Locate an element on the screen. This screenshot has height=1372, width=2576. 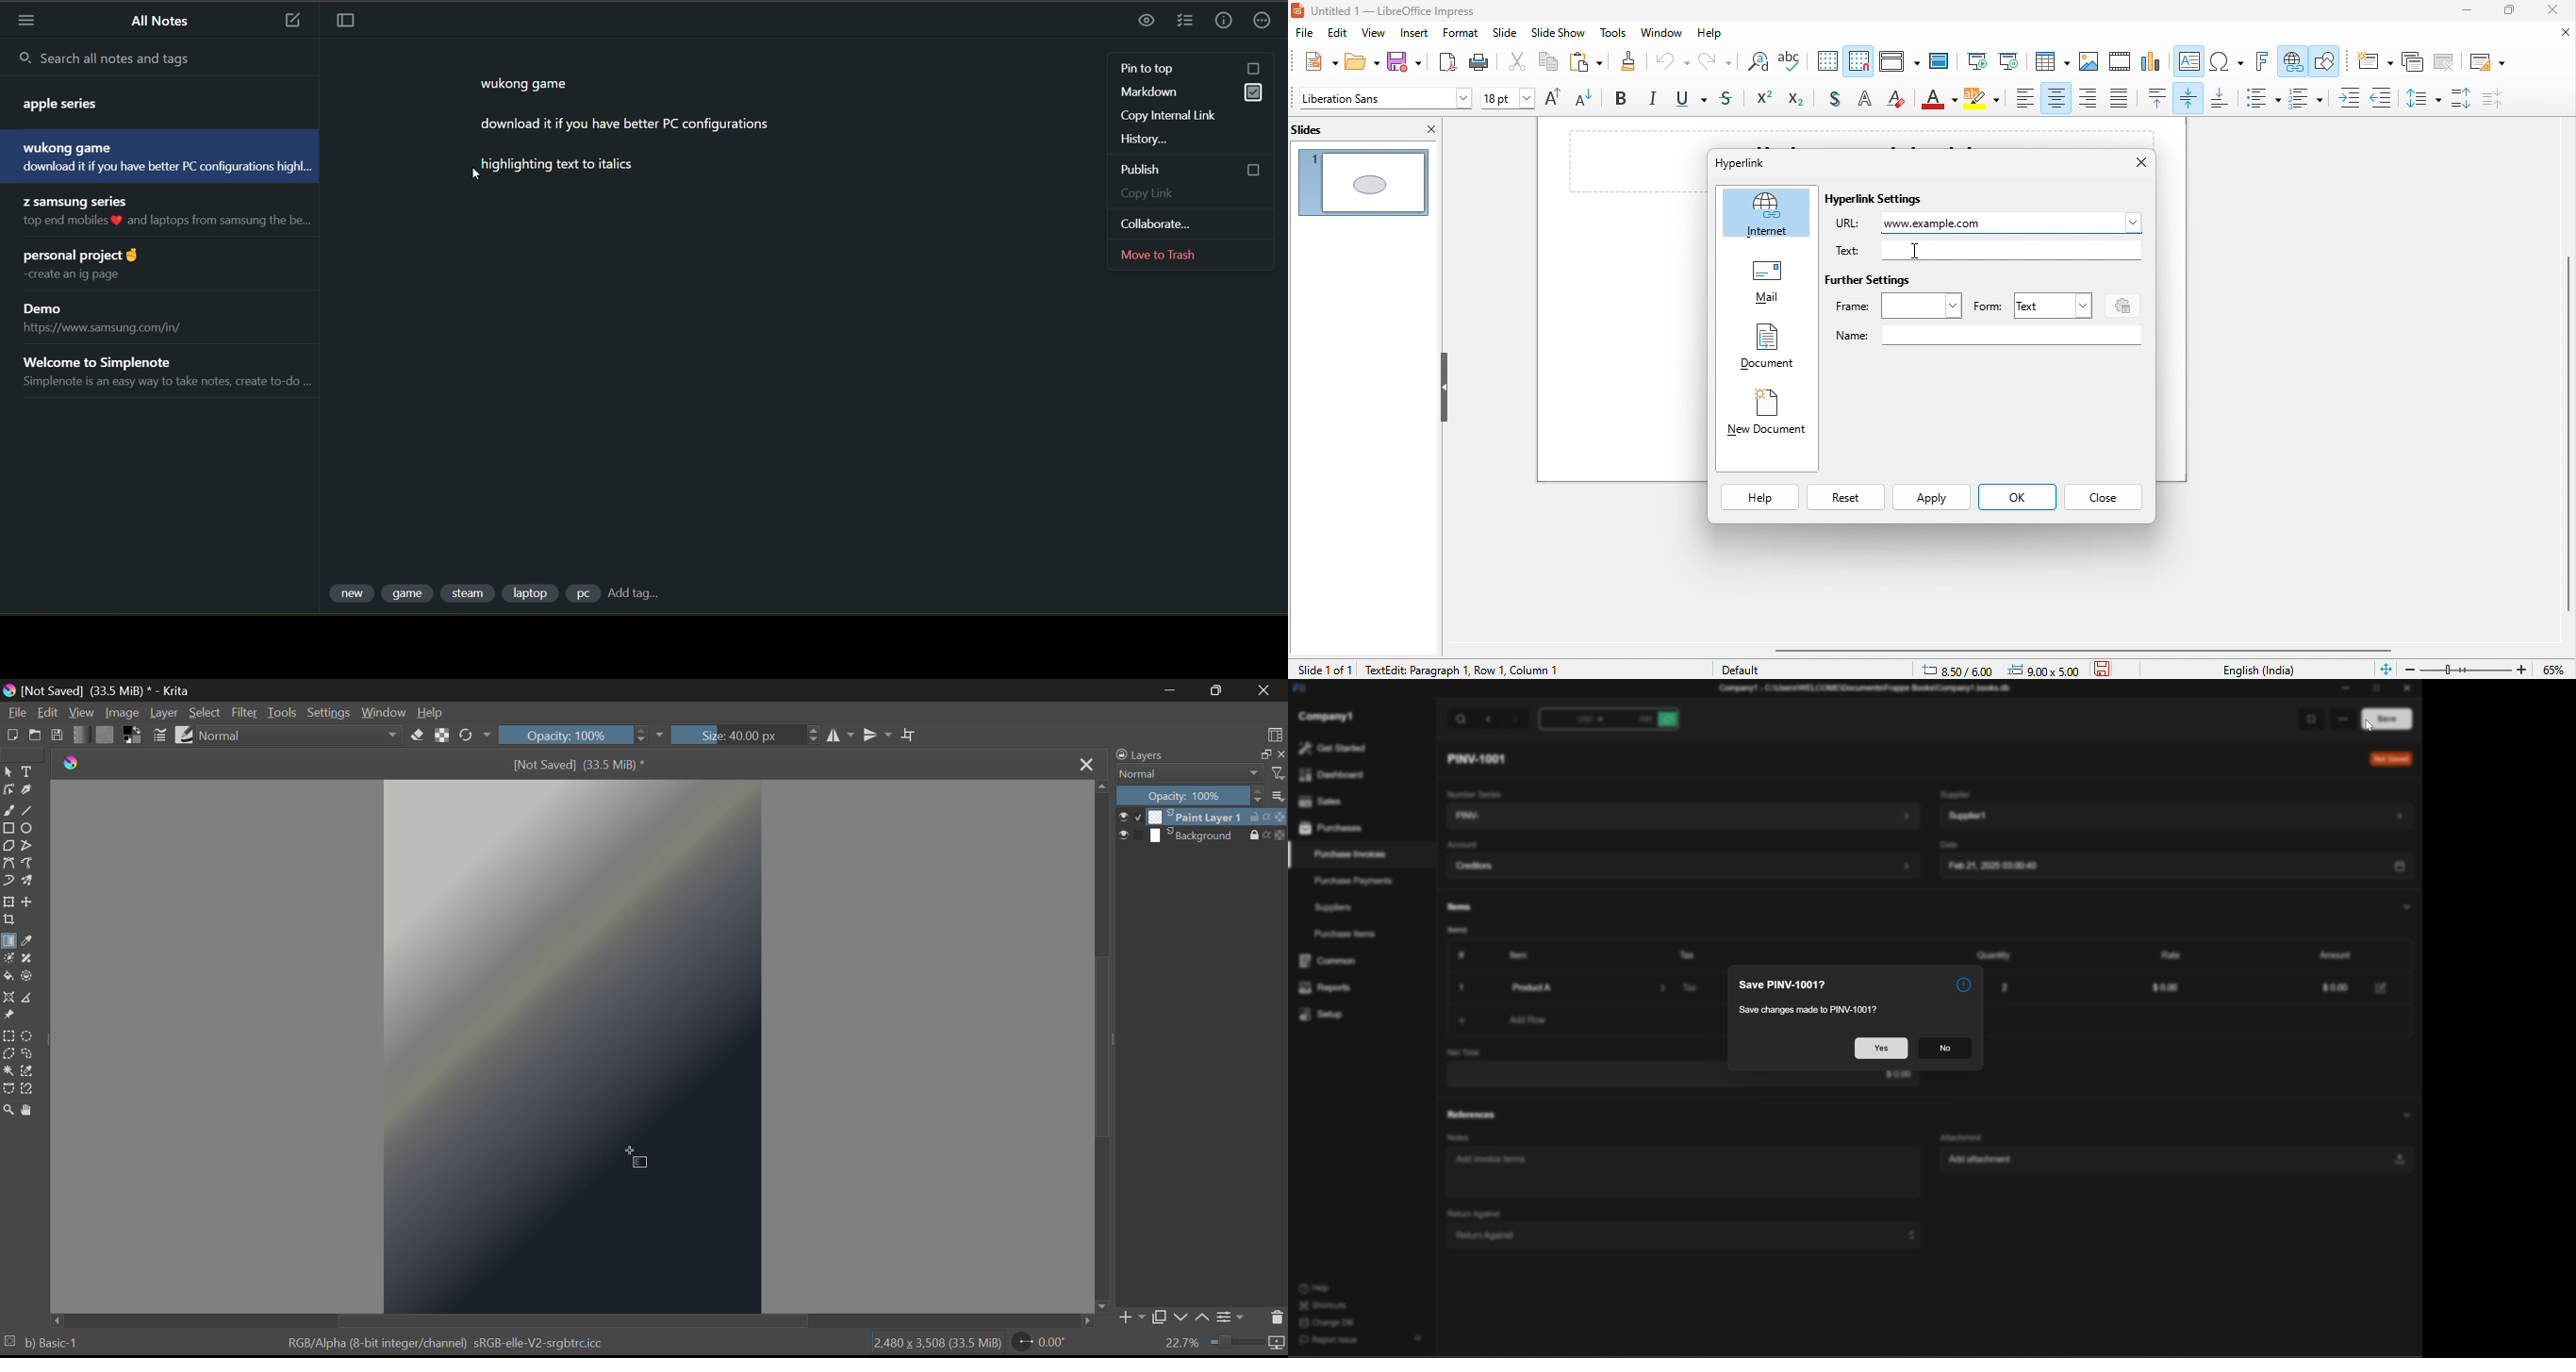
Search is located at coordinates (1461, 719).